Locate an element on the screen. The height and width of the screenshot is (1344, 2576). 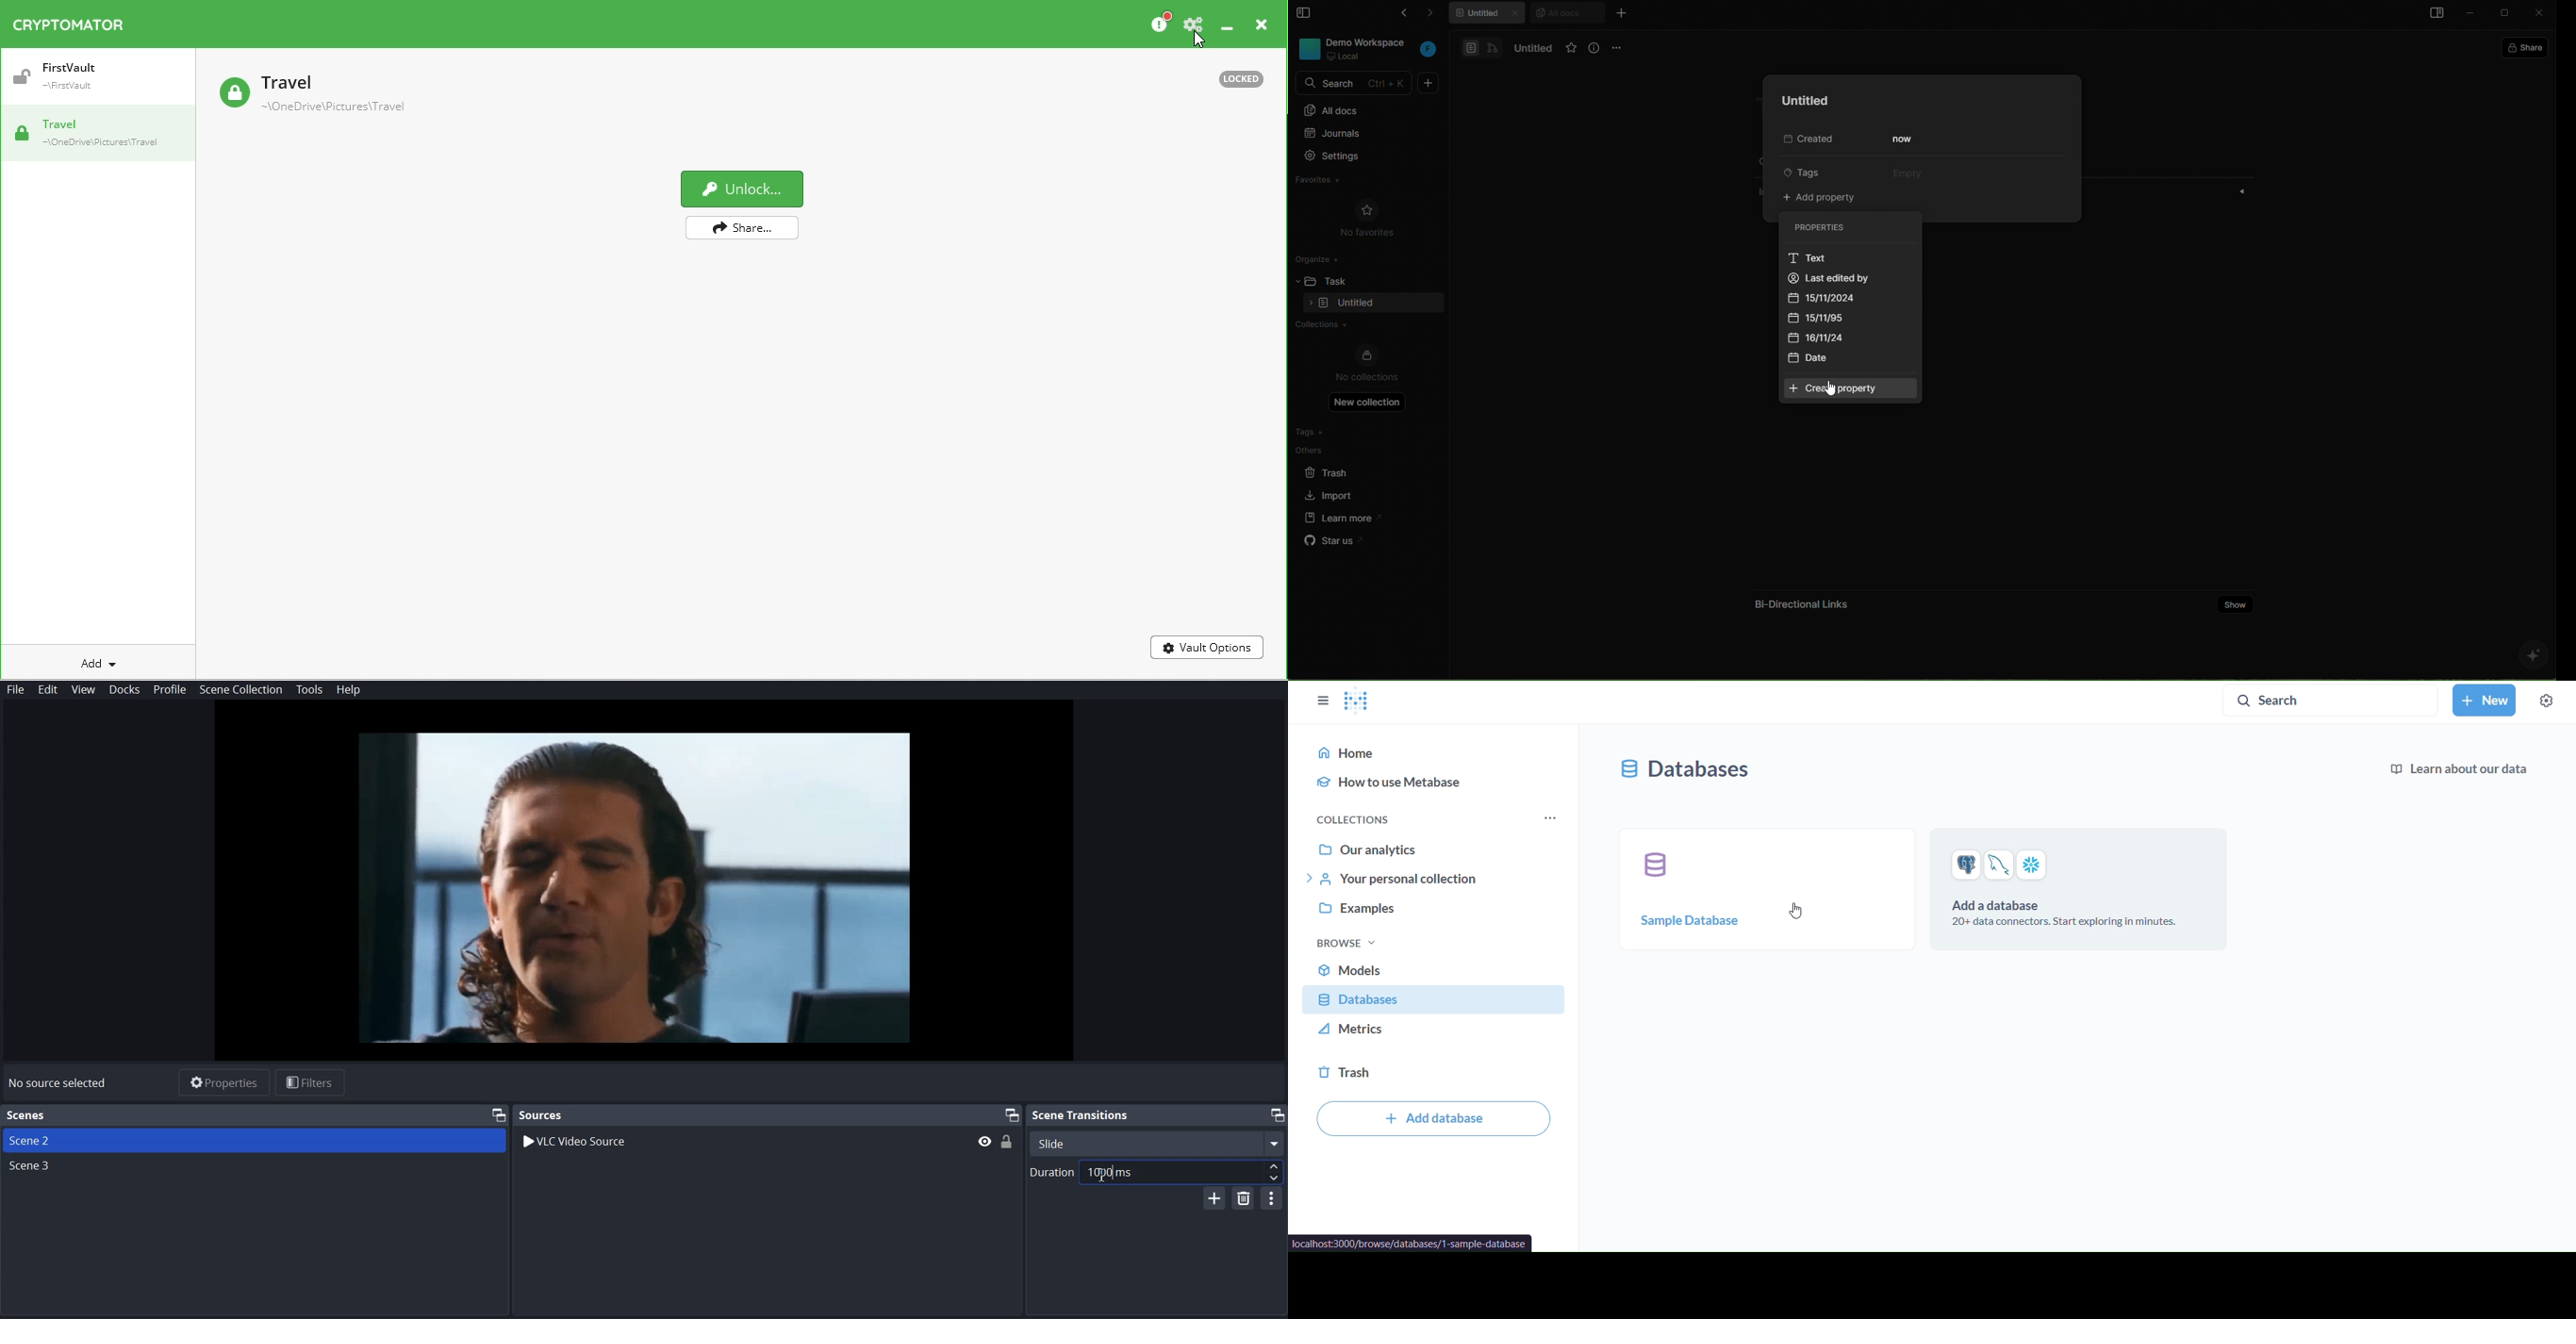
Remove Configurable Transition is located at coordinates (1245, 1197).